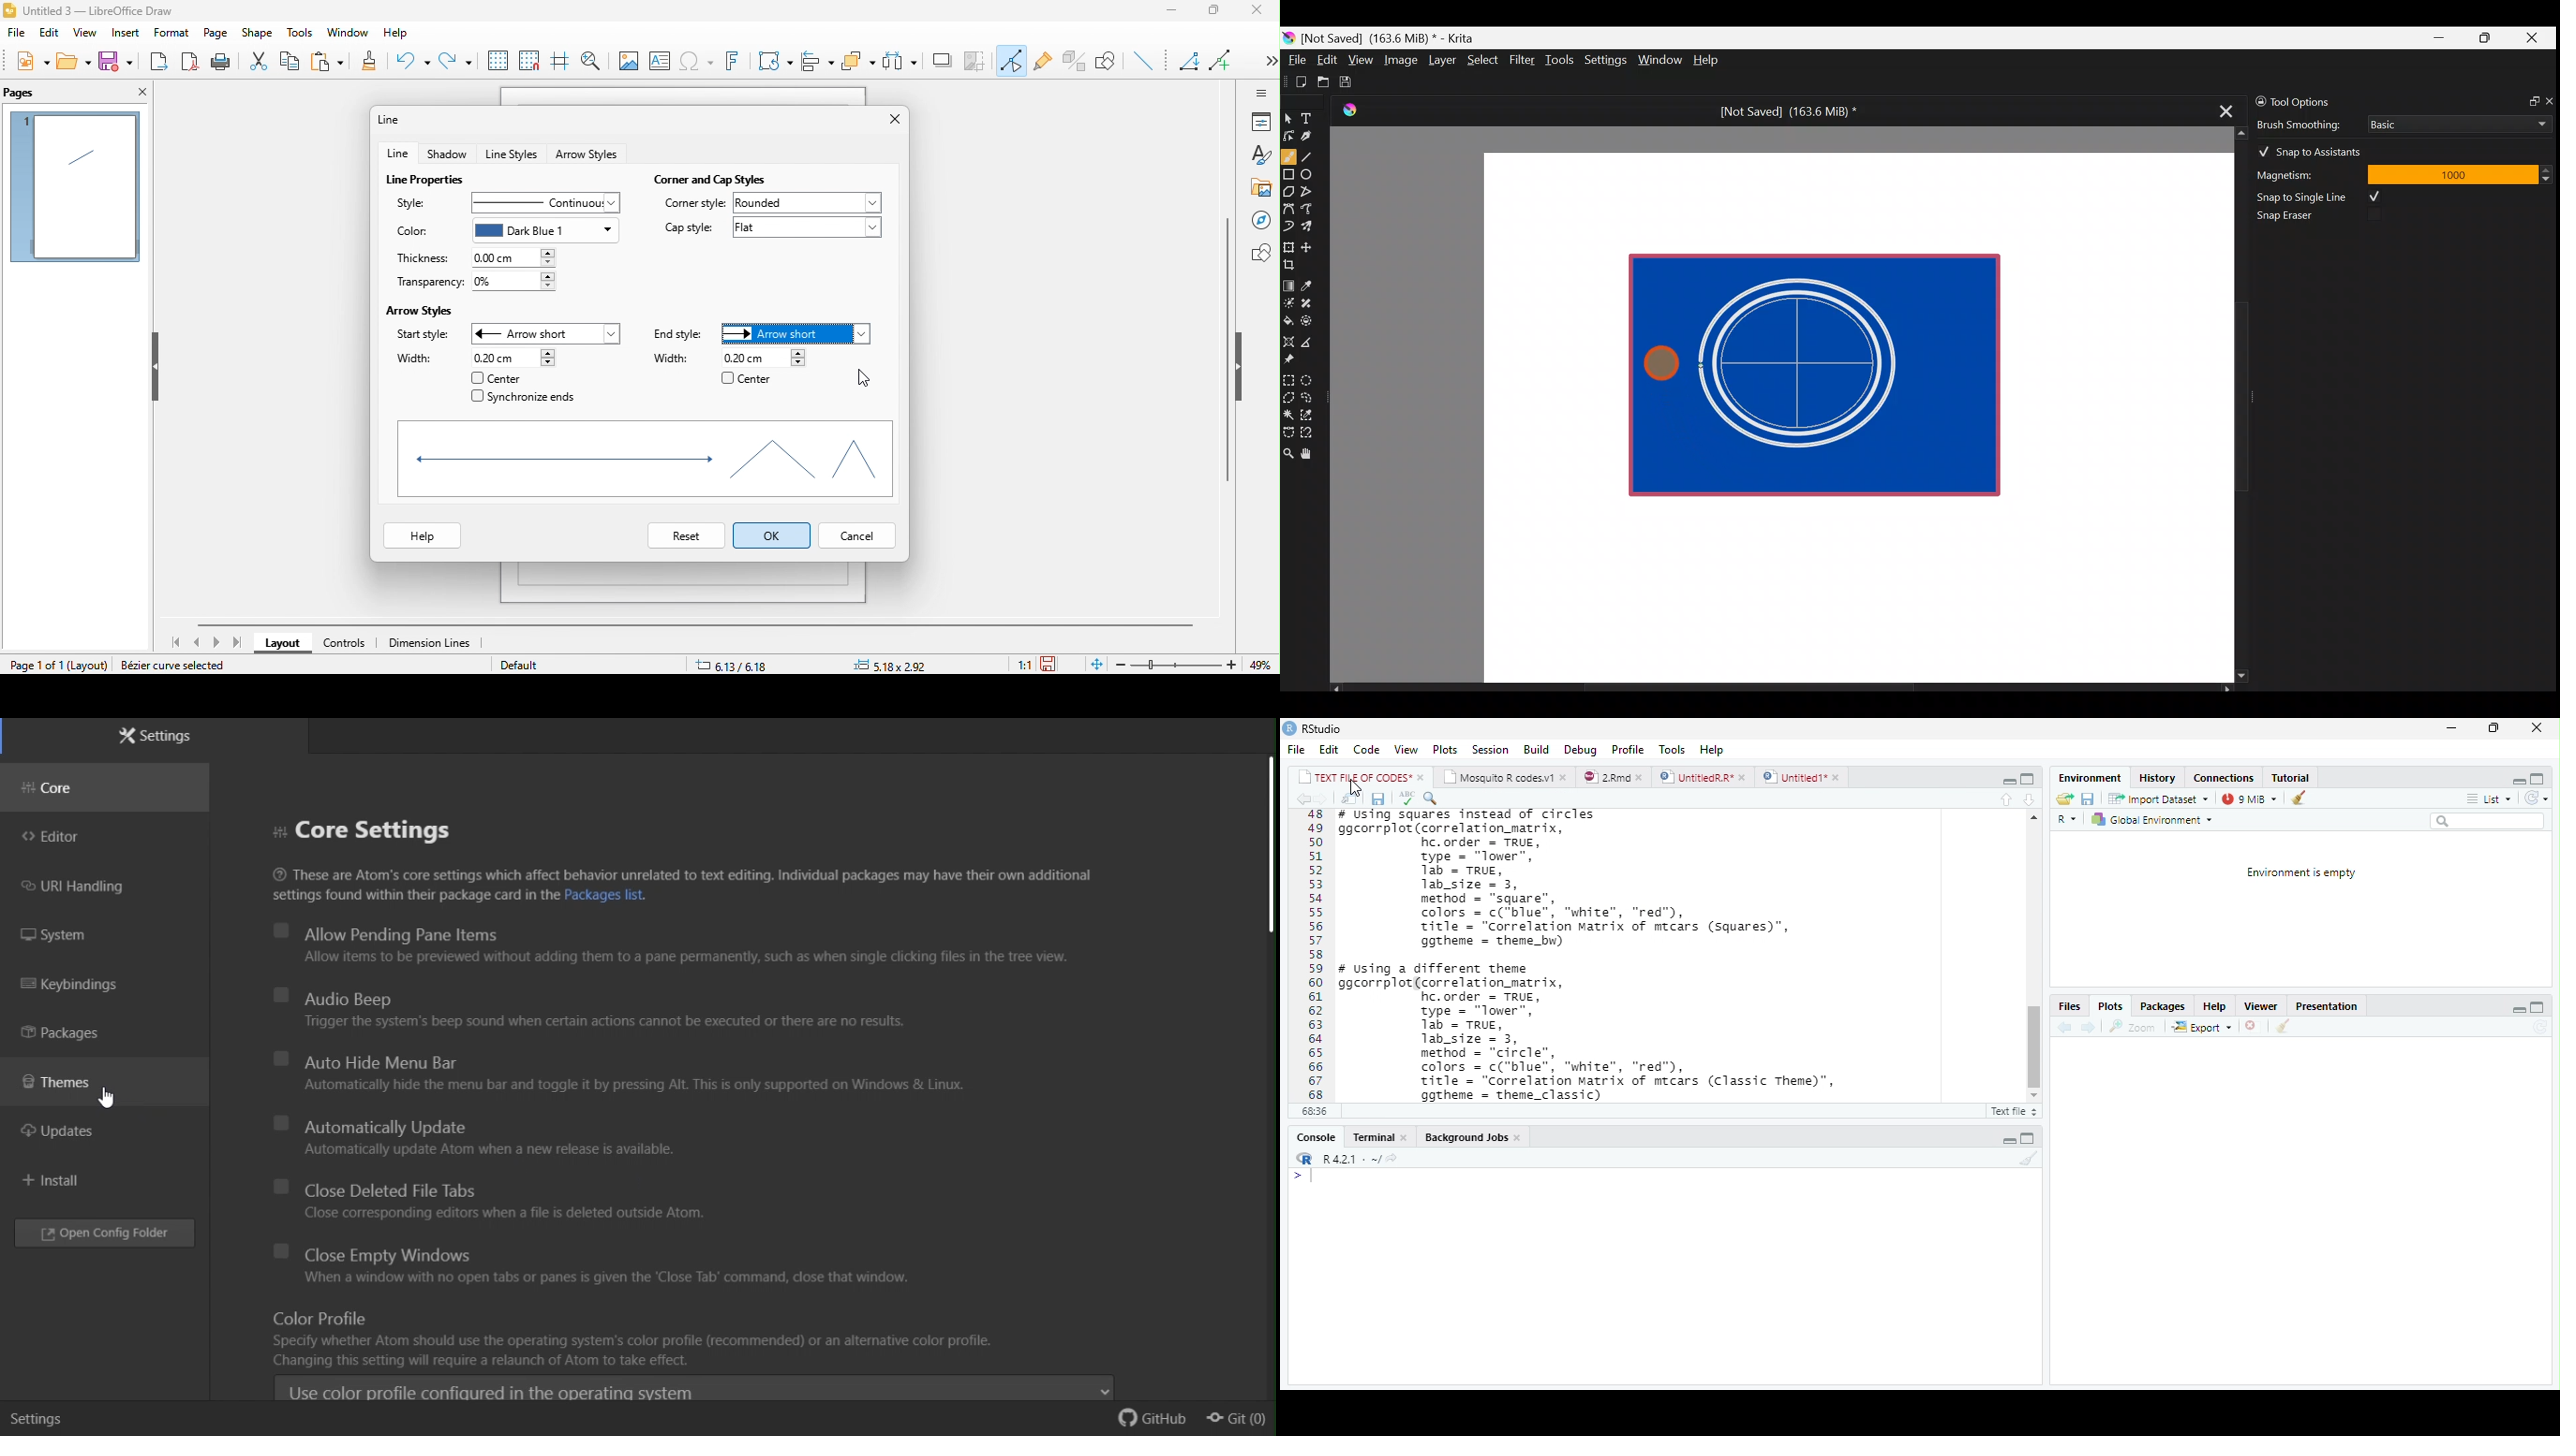 The width and height of the screenshot is (2576, 1456). What do you see at coordinates (190, 63) in the screenshot?
I see `export directly as pdf` at bounding box center [190, 63].